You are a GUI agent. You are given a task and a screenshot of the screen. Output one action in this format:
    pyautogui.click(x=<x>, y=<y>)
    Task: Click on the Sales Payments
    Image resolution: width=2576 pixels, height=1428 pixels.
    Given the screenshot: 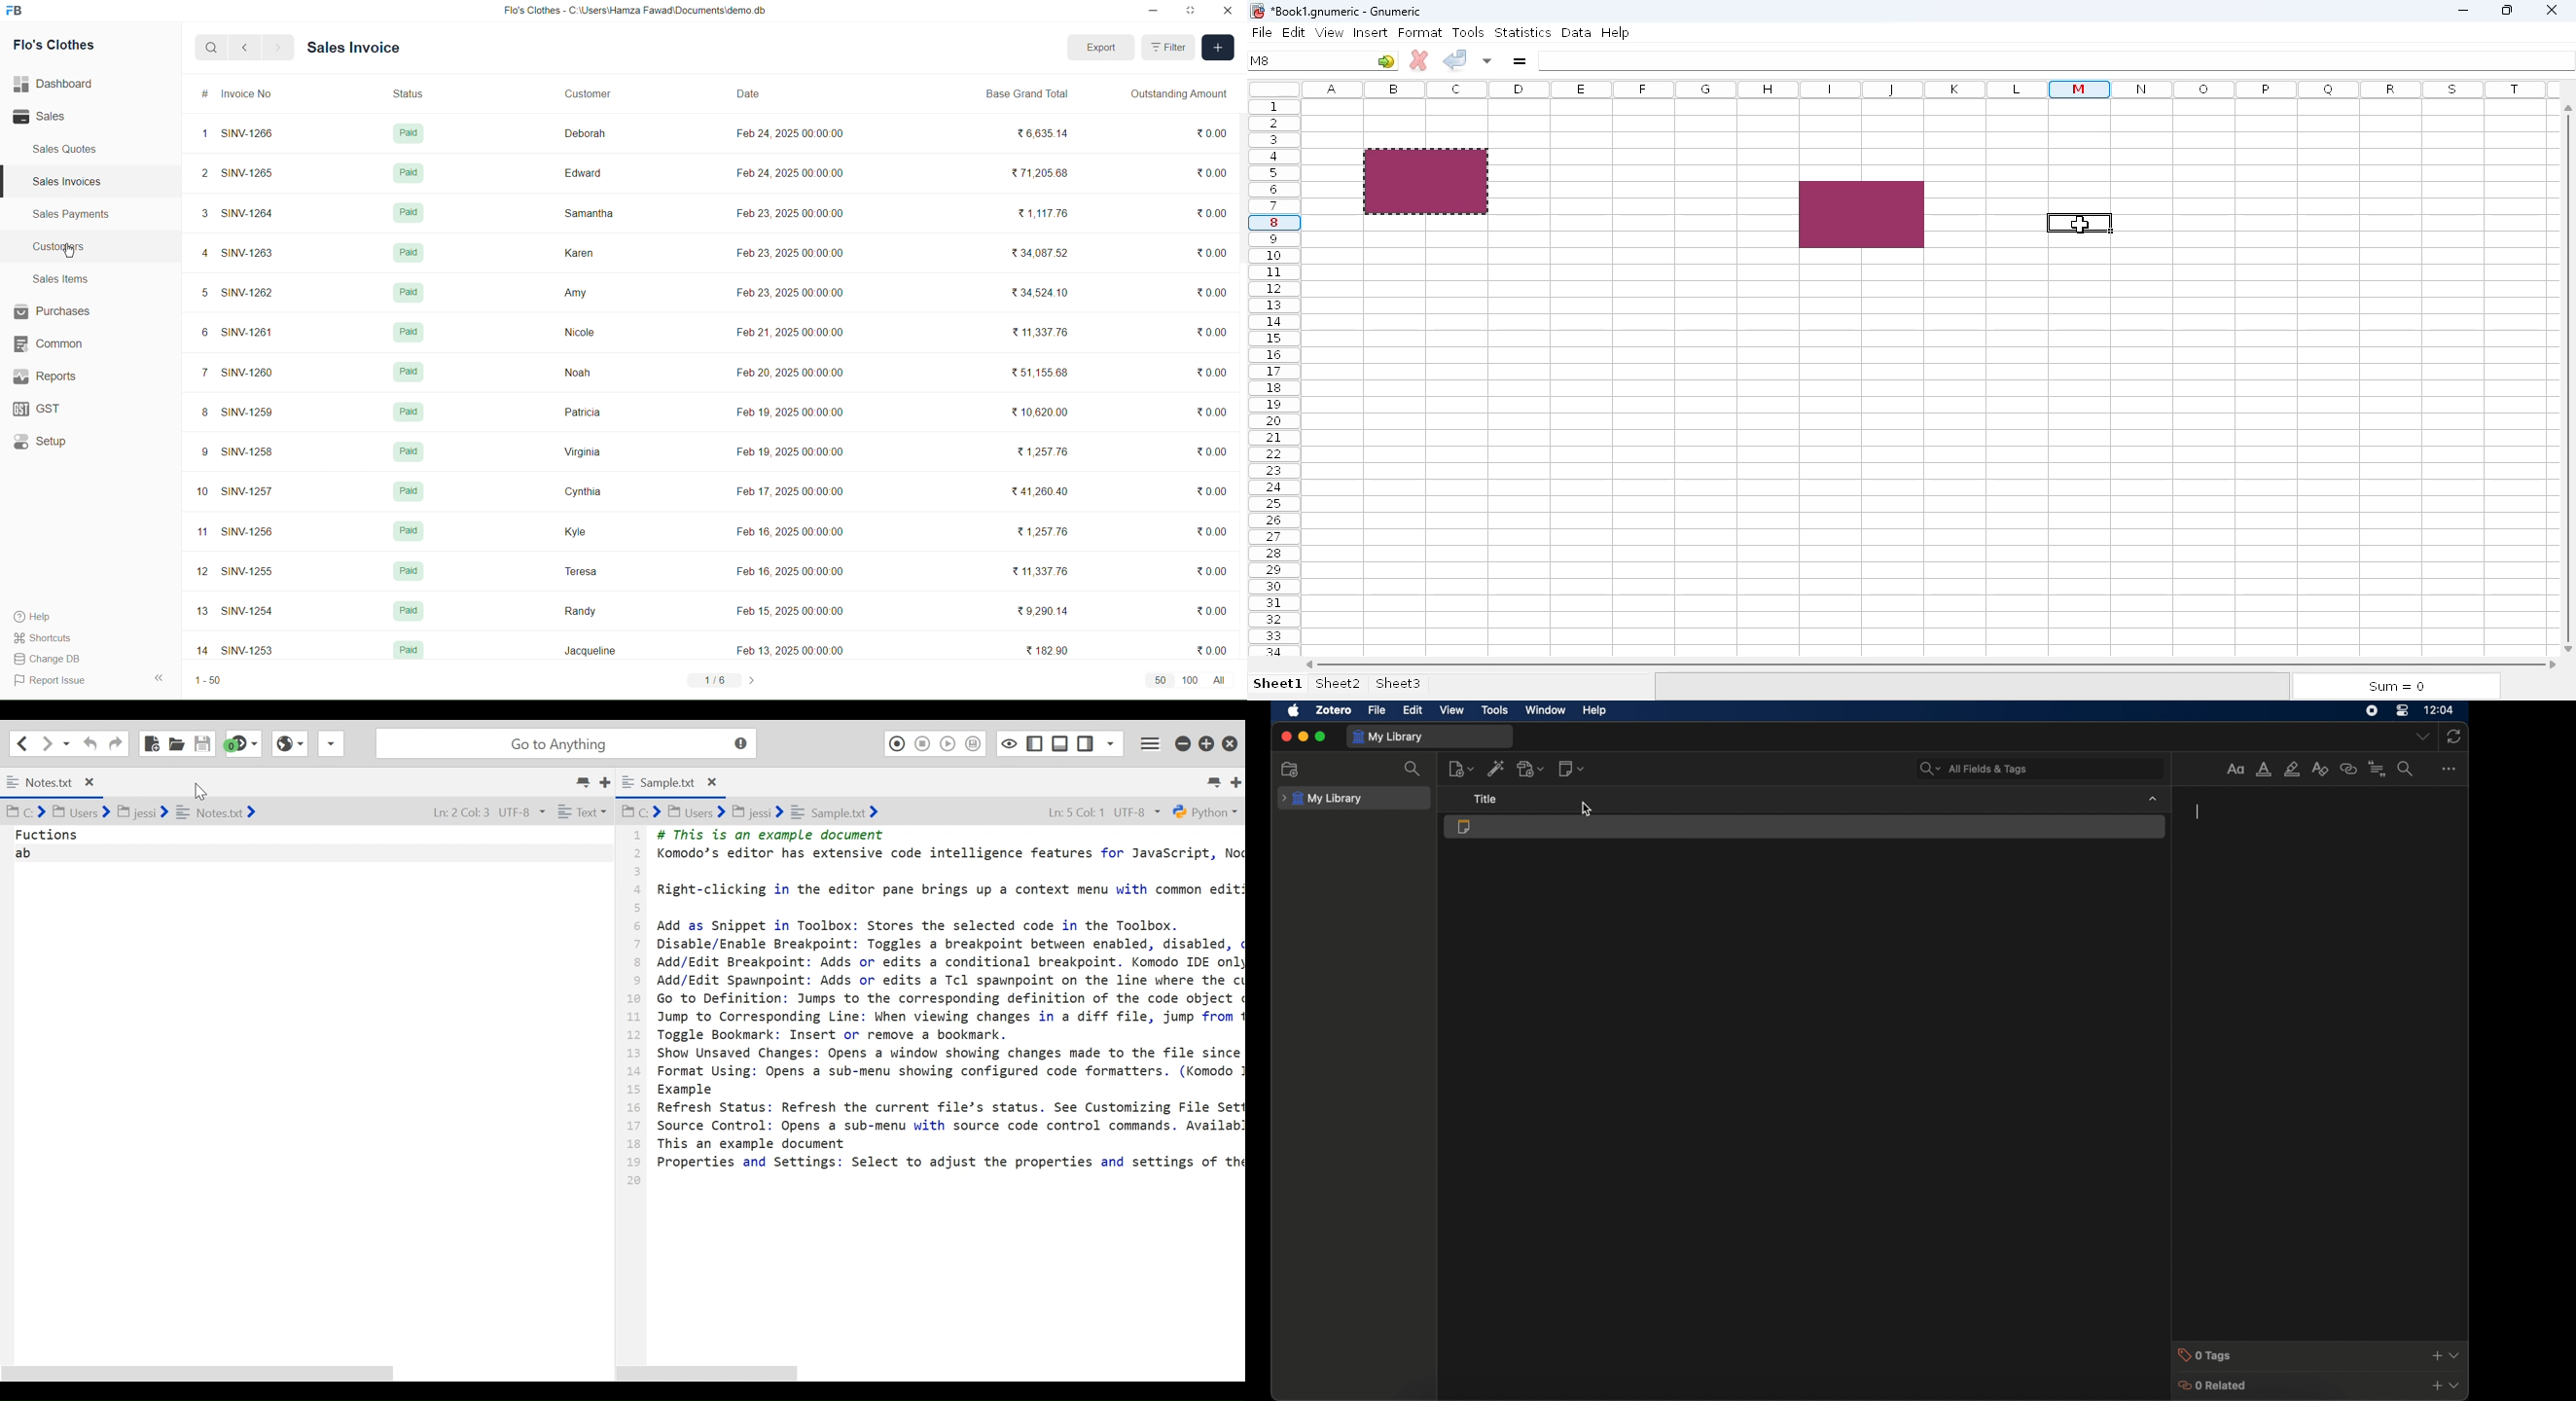 What is the action you would take?
    pyautogui.click(x=74, y=215)
    